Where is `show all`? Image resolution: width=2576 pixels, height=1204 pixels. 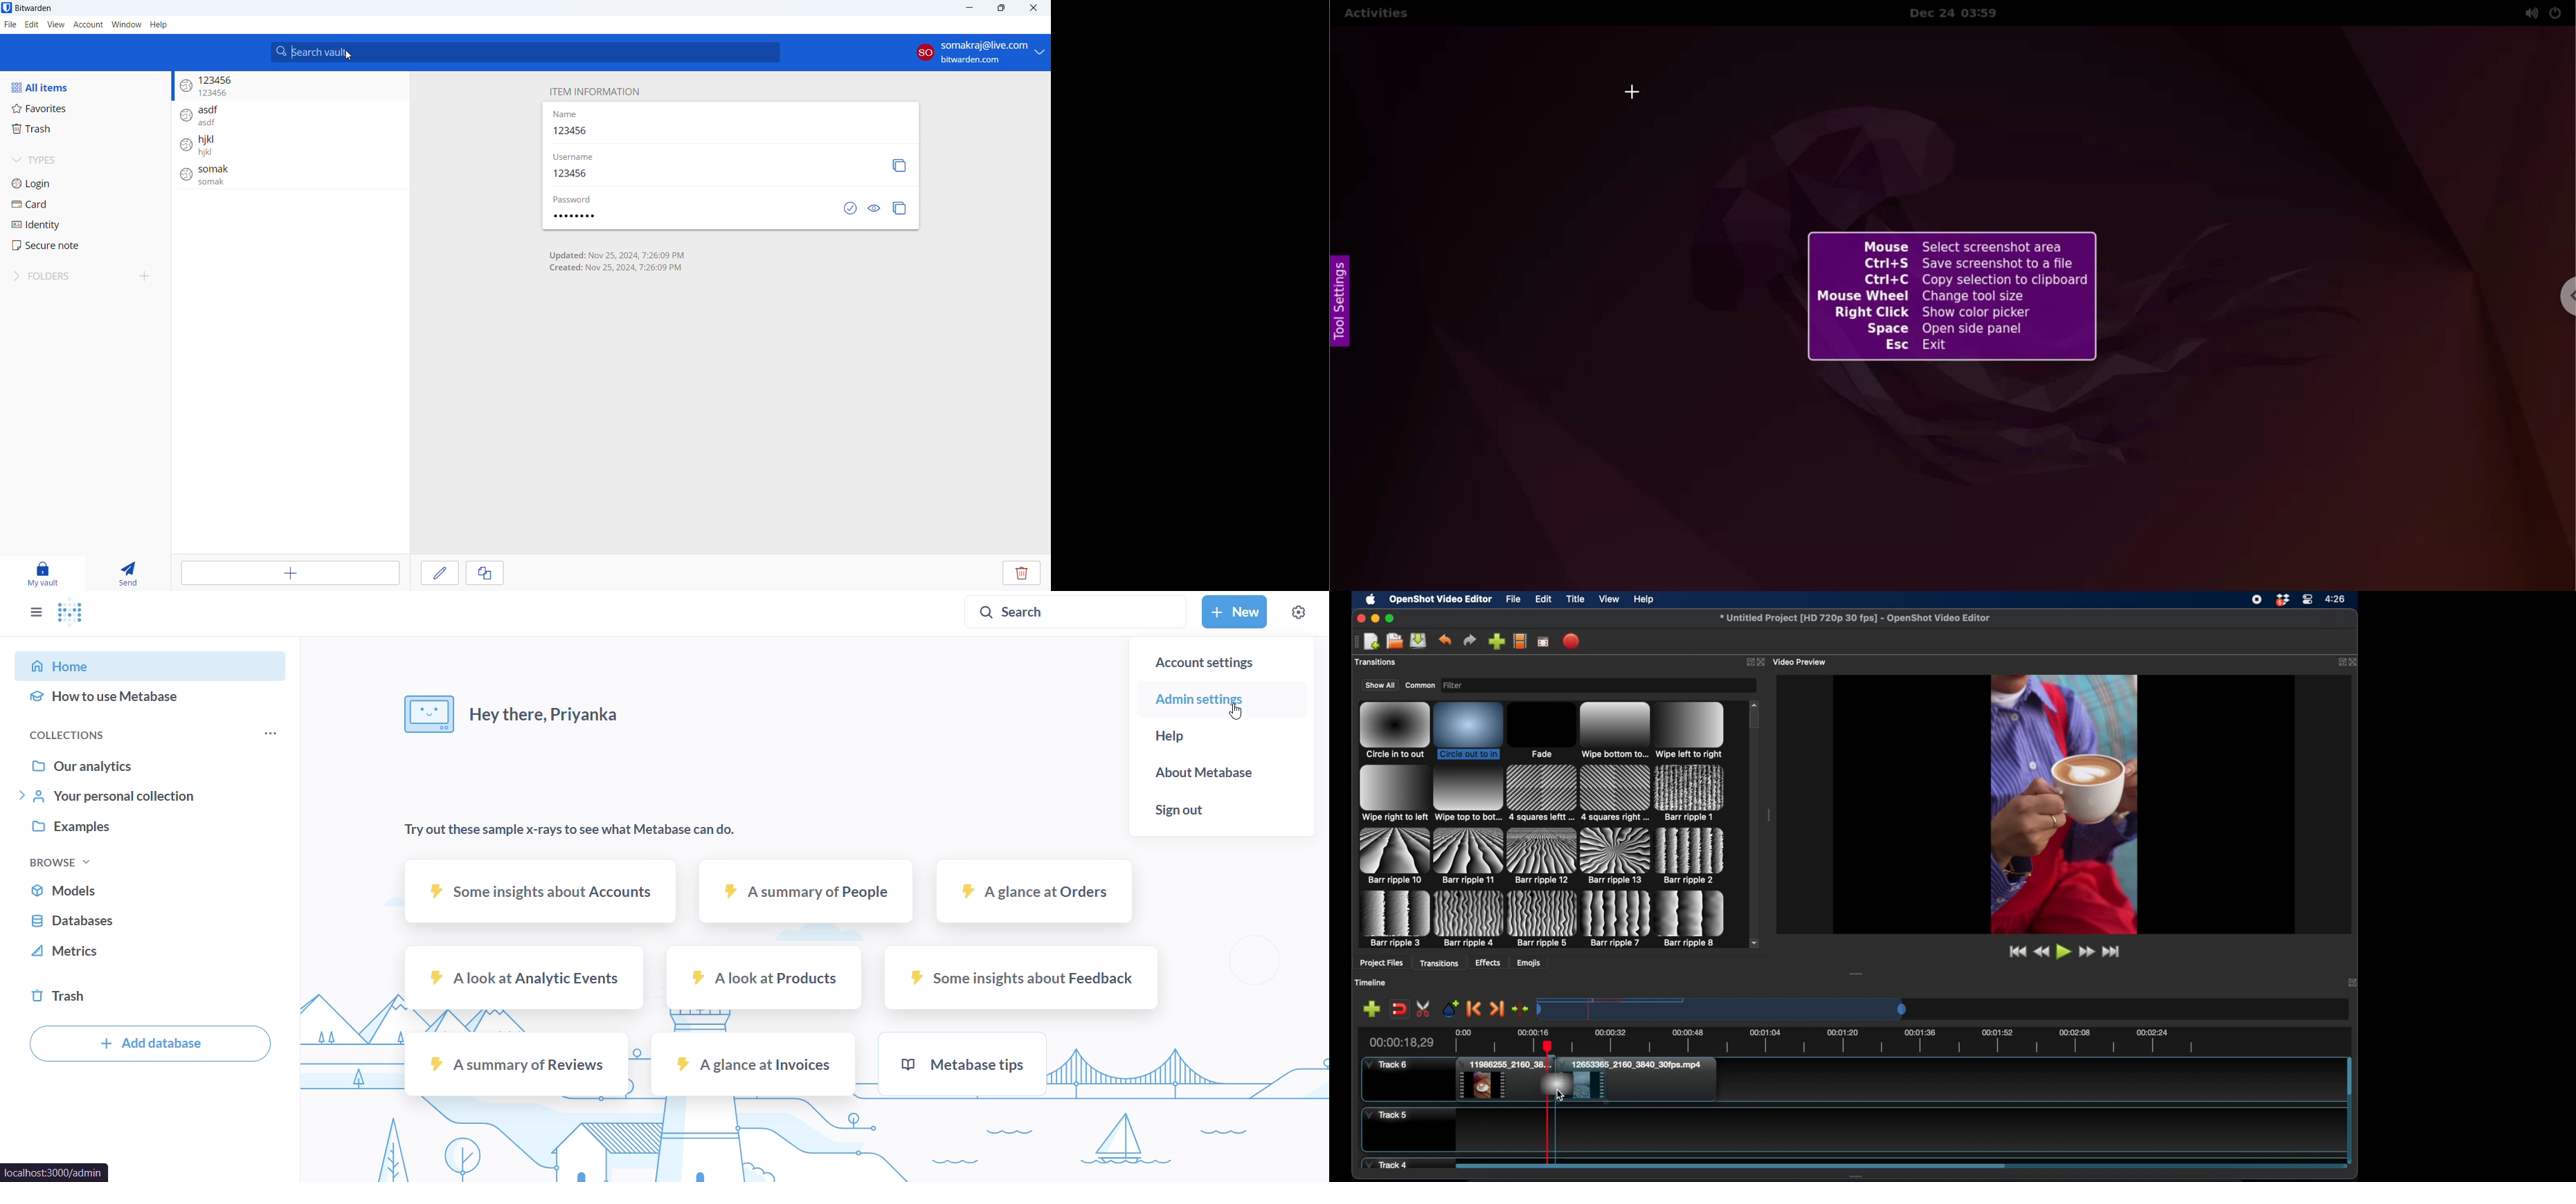
show all is located at coordinates (1380, 685).